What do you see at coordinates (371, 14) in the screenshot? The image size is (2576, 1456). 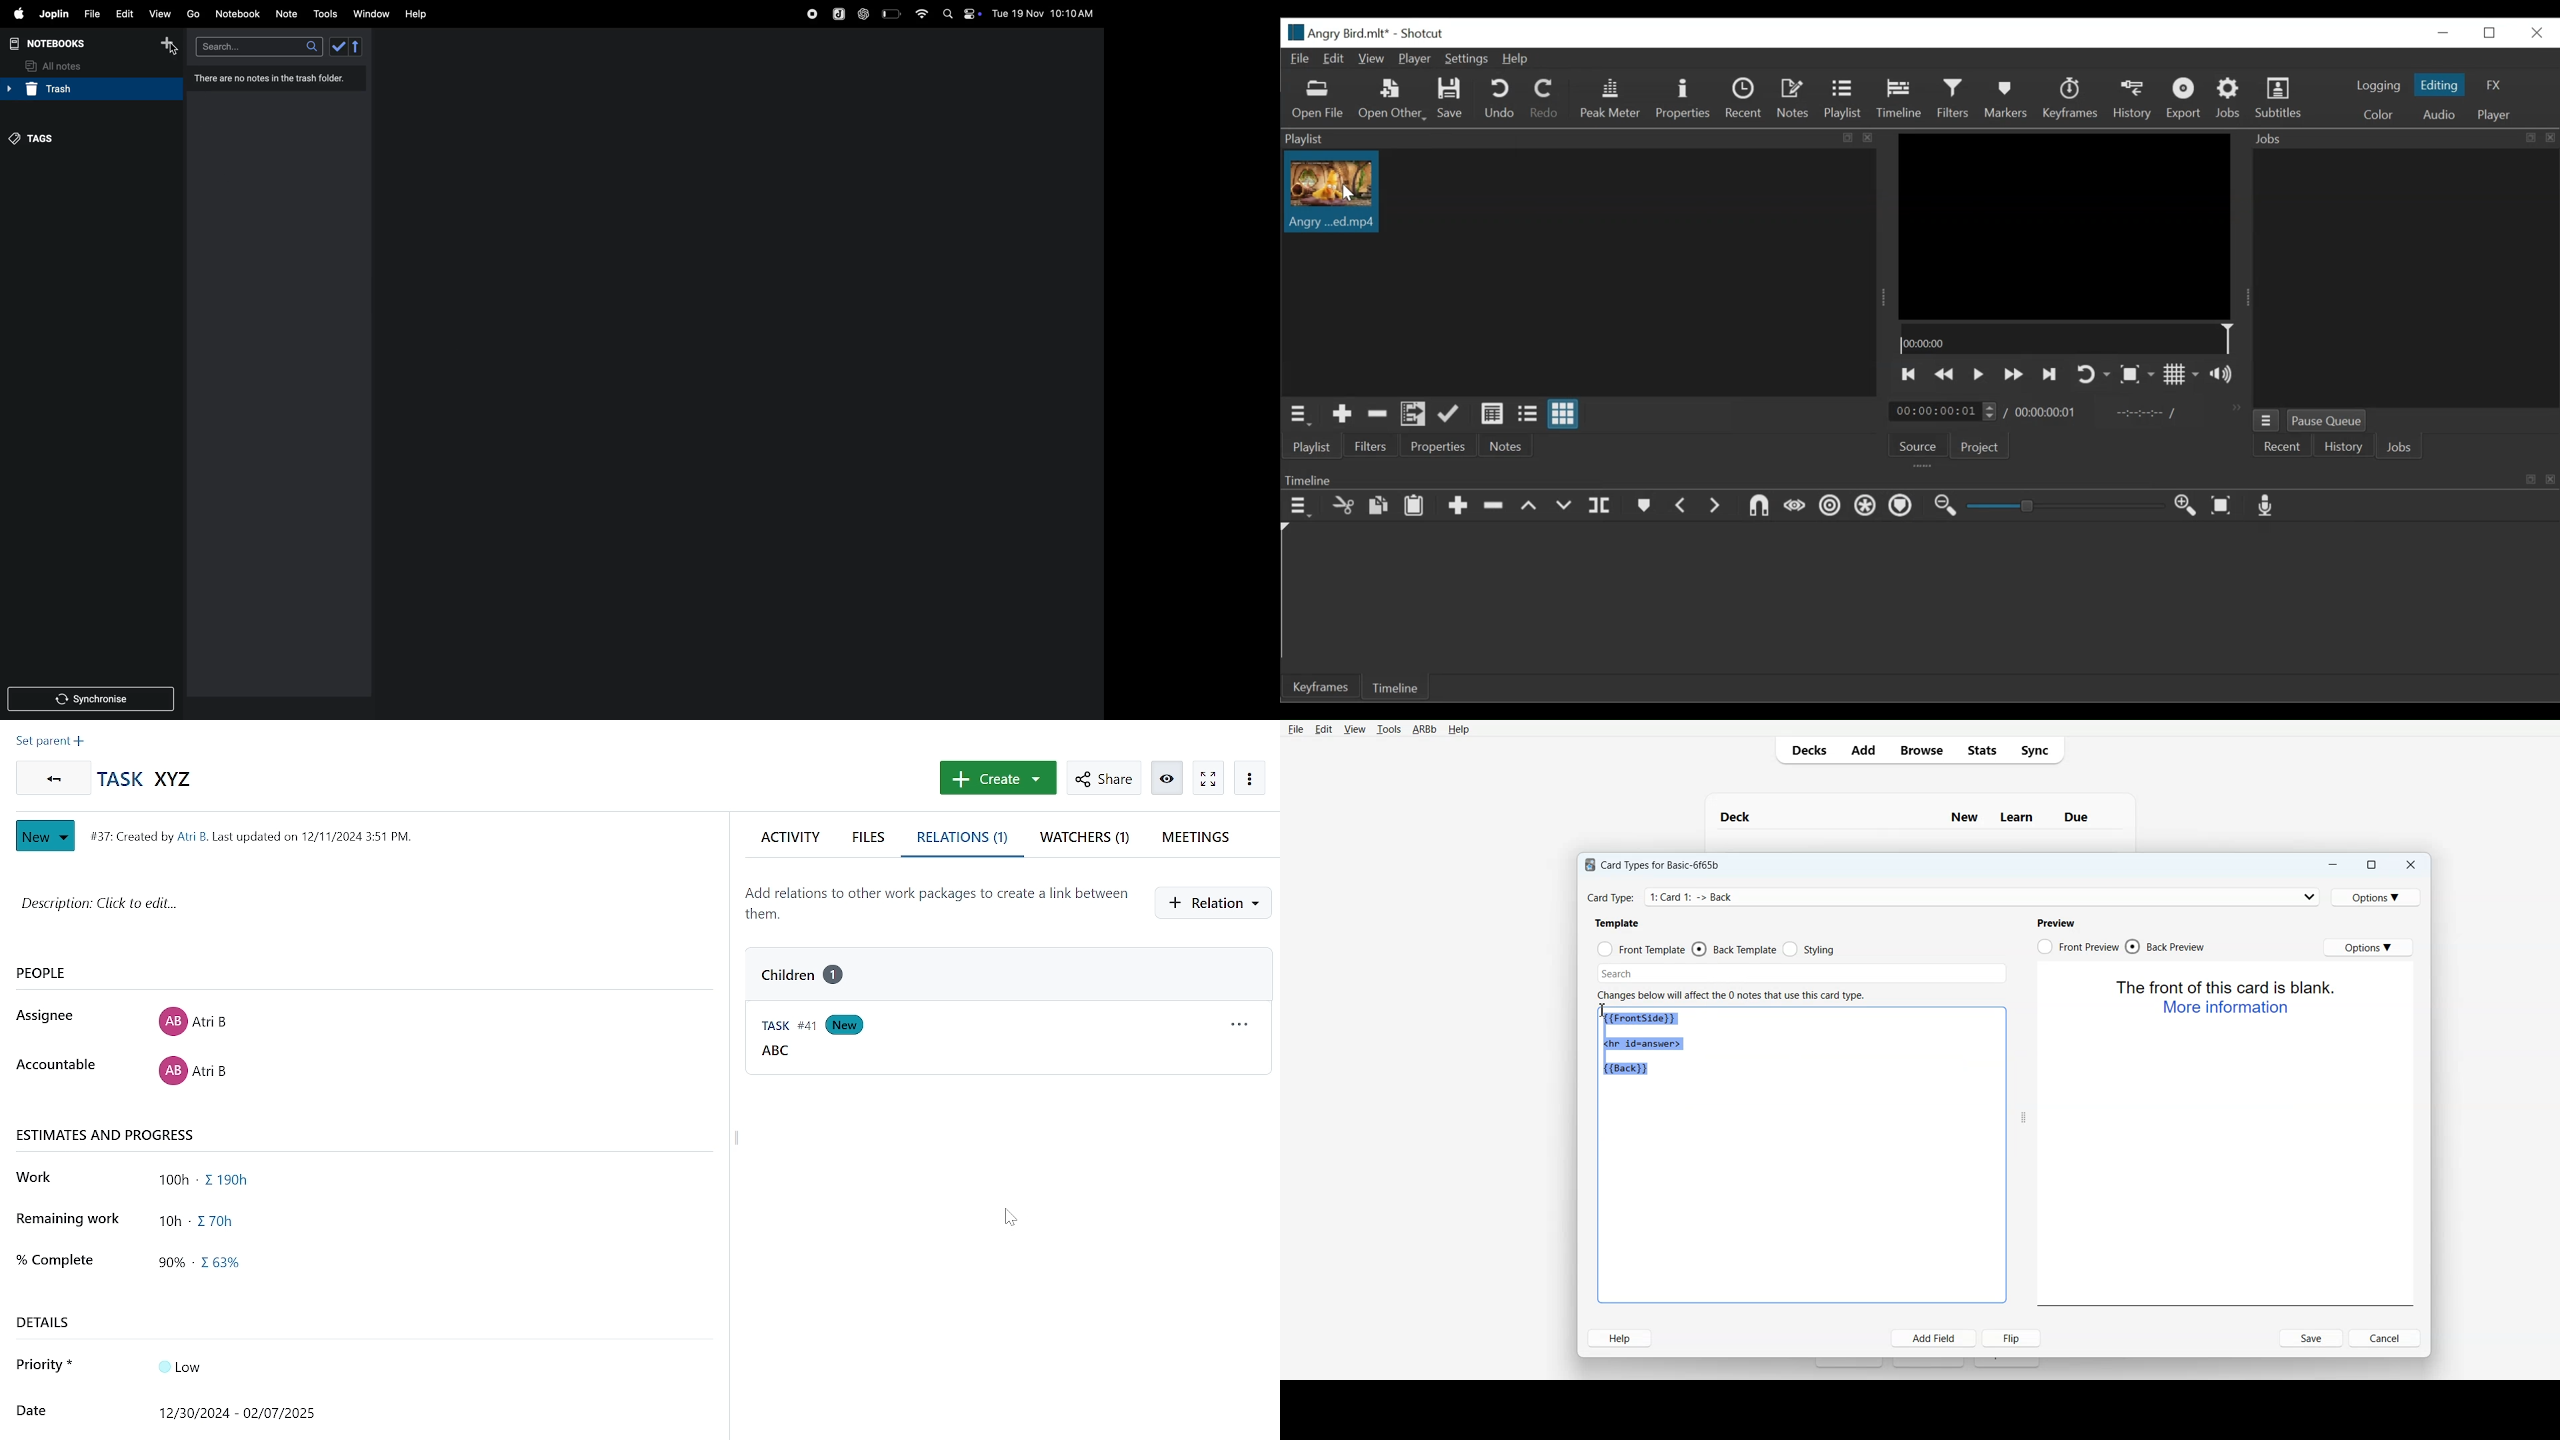 I see `window` at bounding box center [371, 14].